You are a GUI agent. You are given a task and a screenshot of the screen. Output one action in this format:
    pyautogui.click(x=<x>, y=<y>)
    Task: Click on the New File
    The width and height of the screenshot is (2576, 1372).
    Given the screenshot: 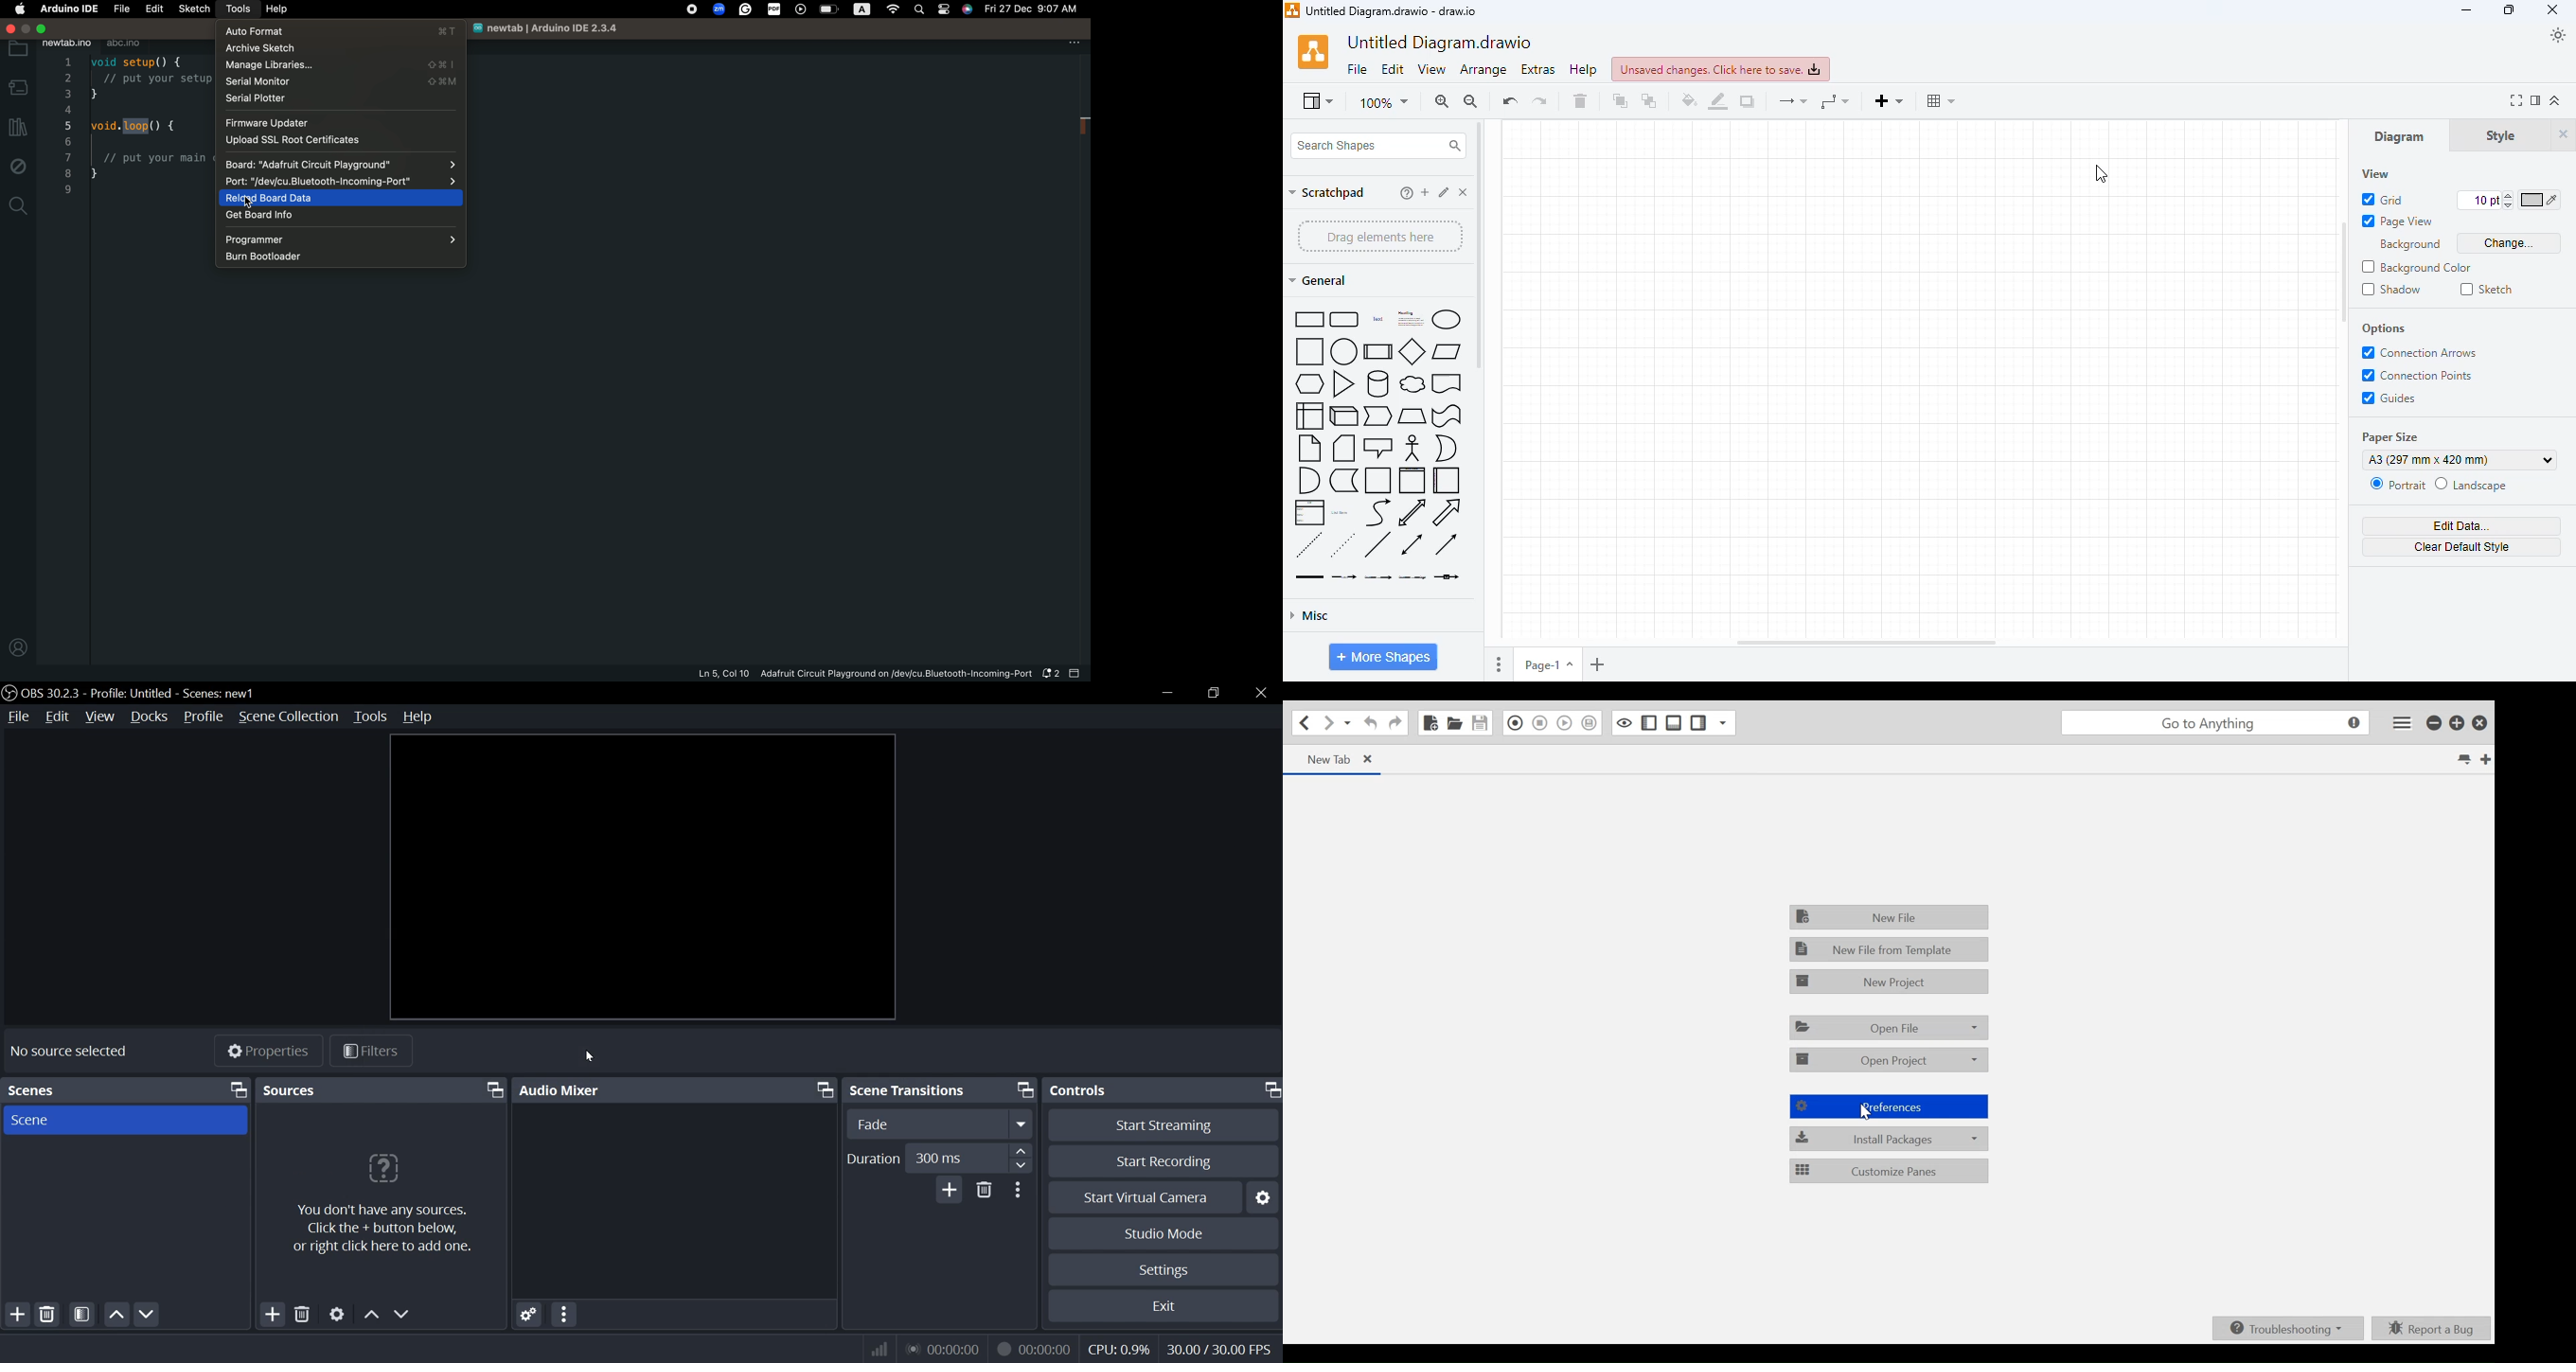 What is the action you would take?
    pyautogui.click(x=1431, y=723)
    